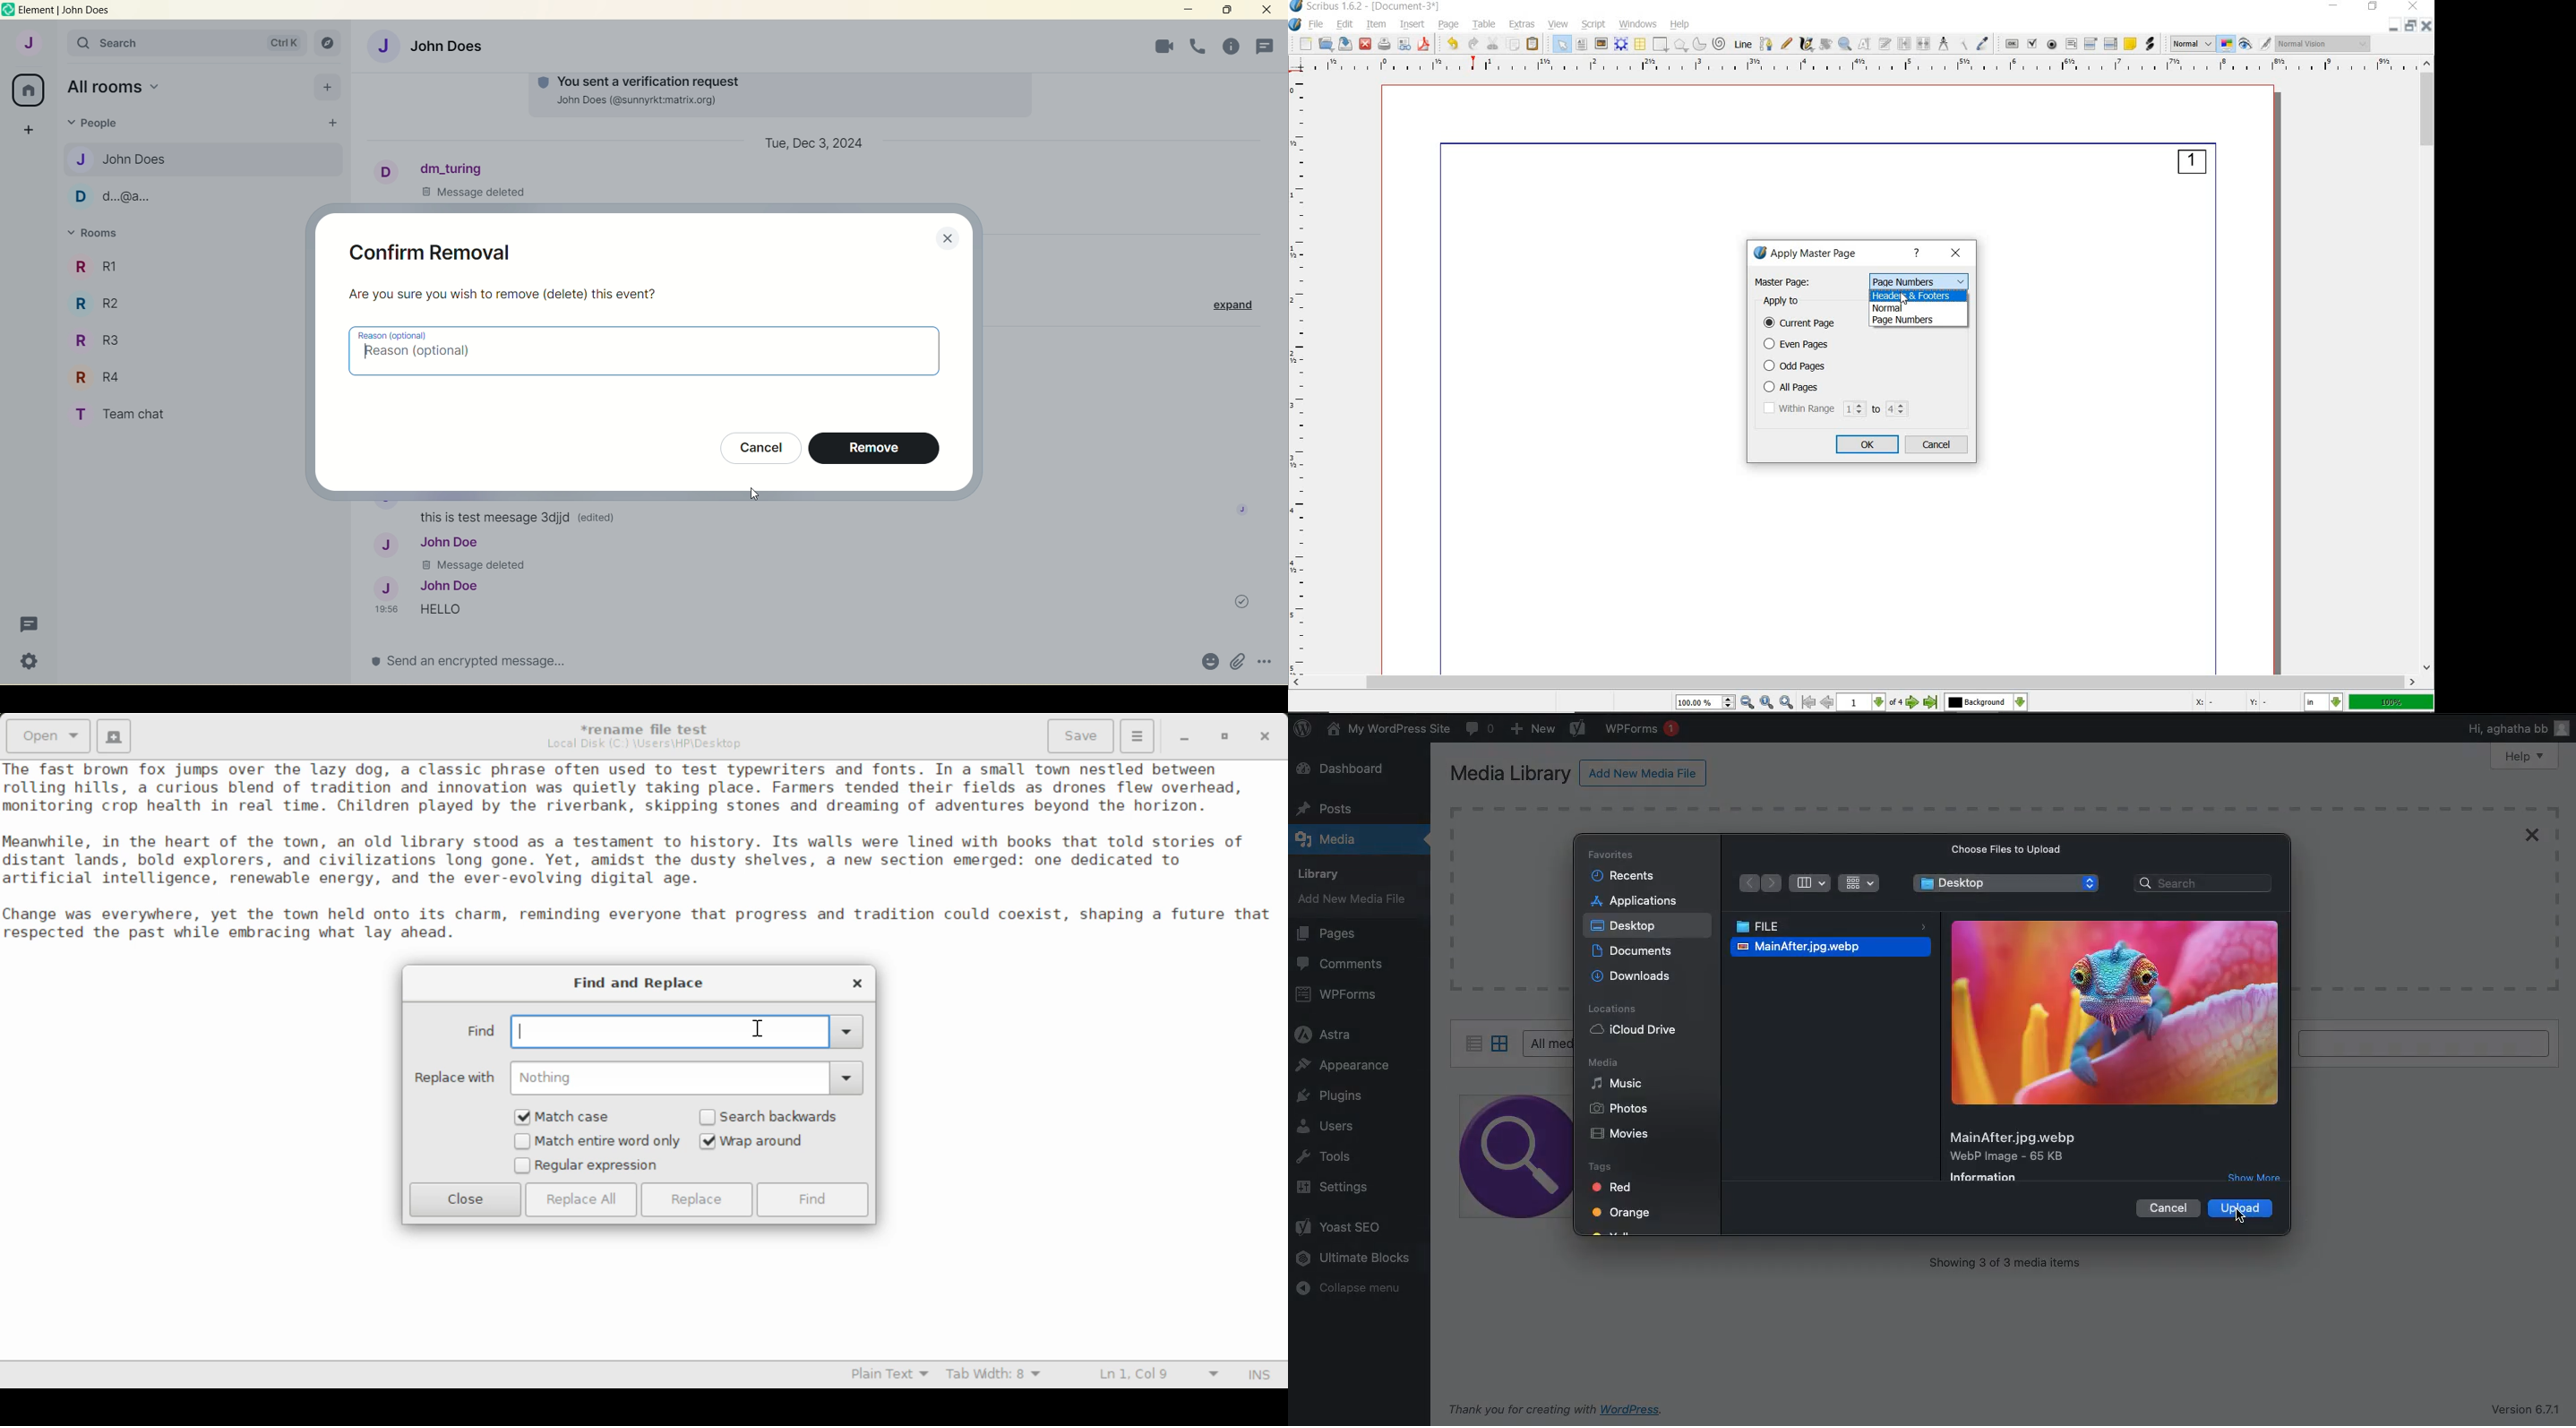 The height and width of the screenshot is (1428, 2576). Describe the element at coordinates (1448, 24) in the screenshot. I see `page` at that location.